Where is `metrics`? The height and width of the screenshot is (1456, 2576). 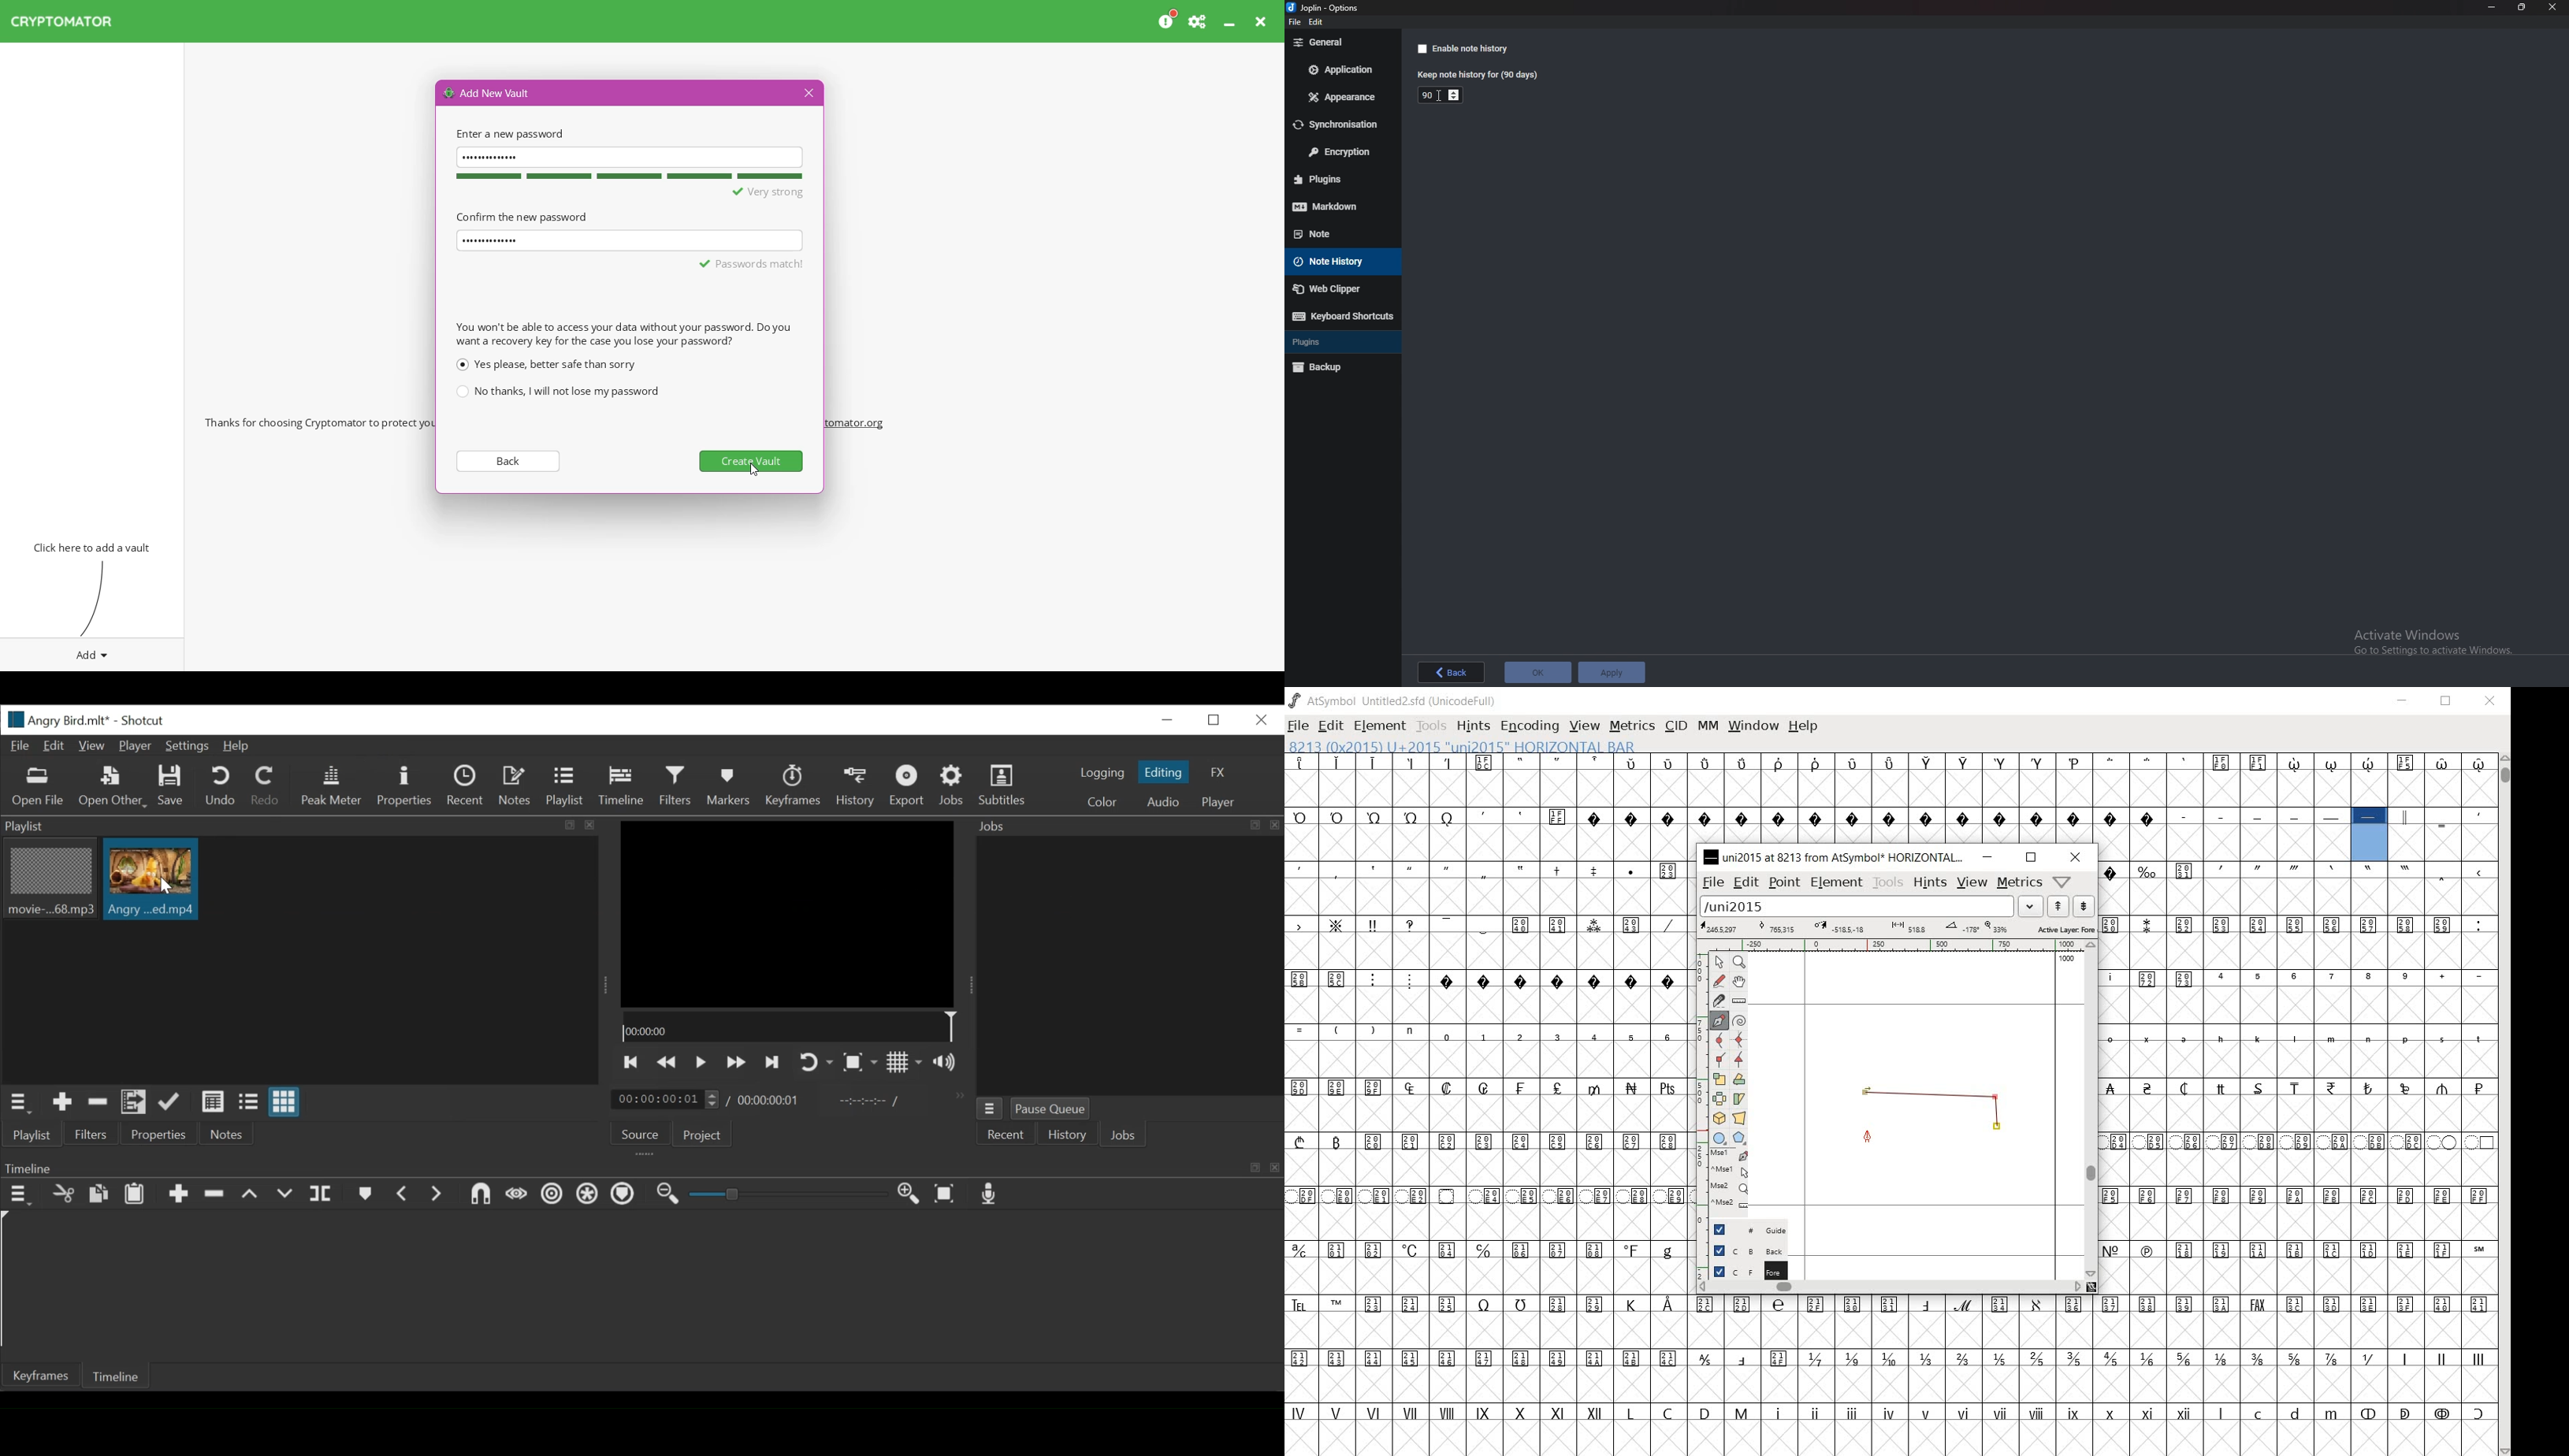
metrics is located at coordinates (2018, 882).